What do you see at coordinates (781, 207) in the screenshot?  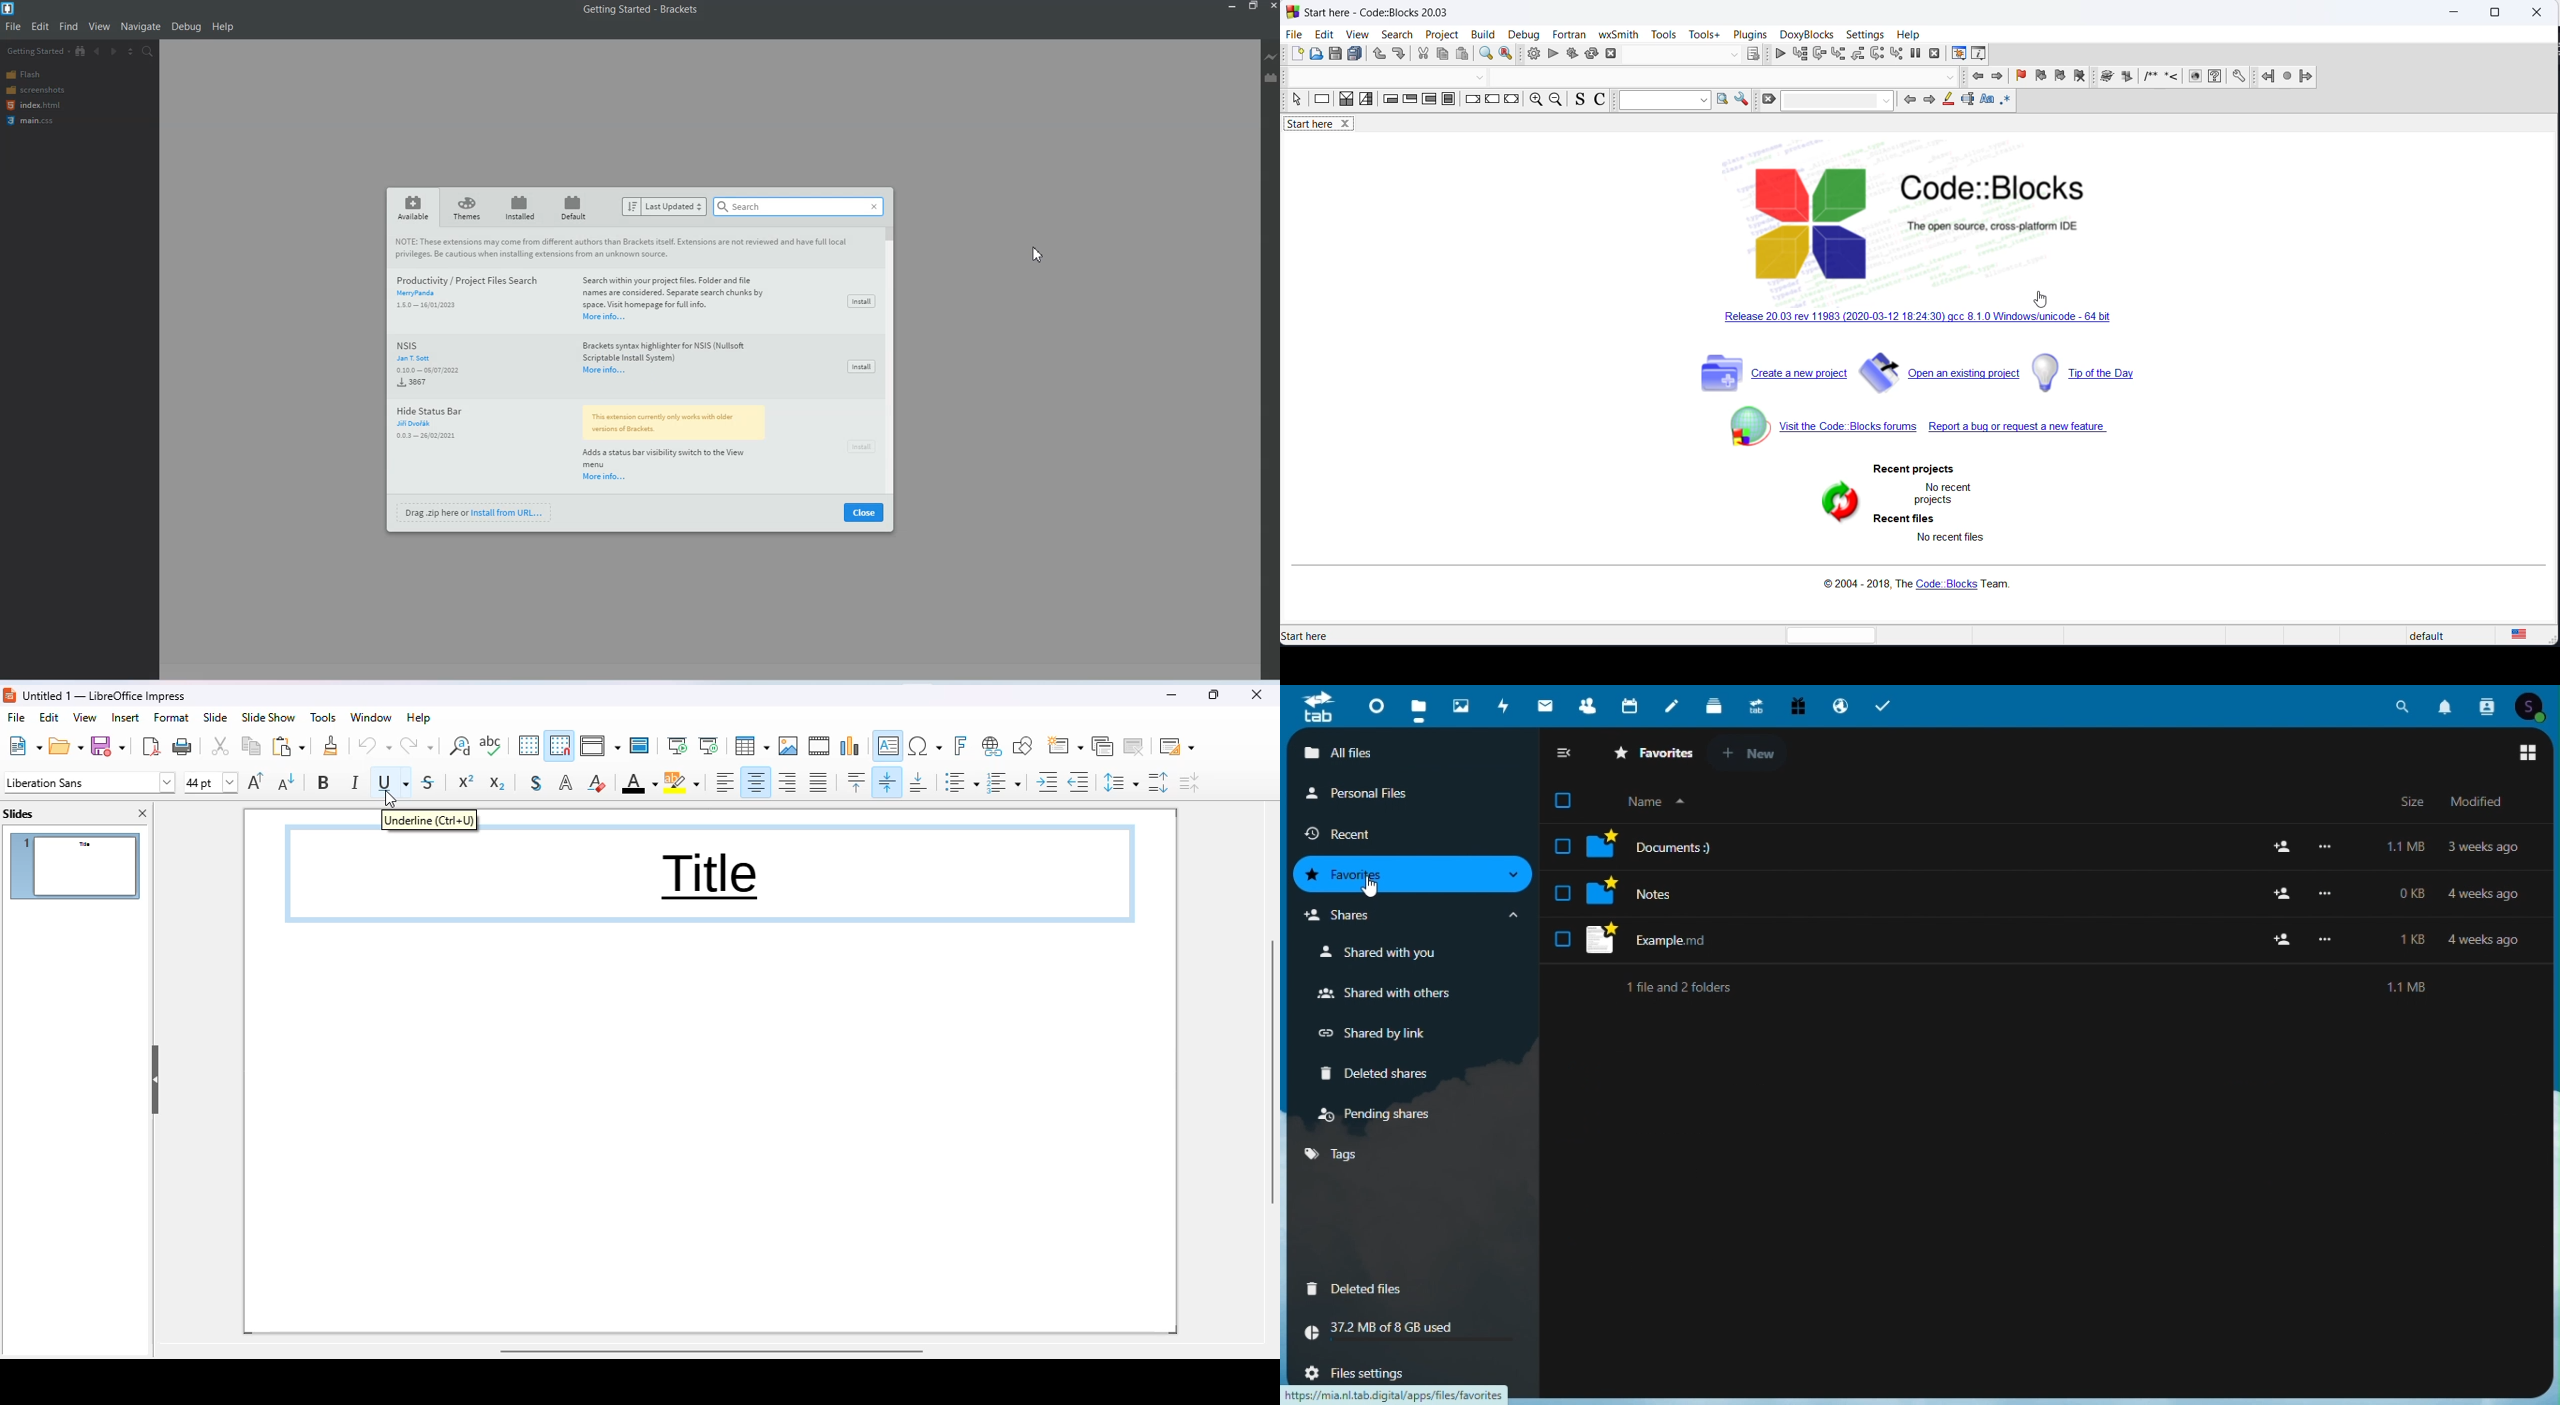 I see `Search bar` at bounding box center [781, 207].